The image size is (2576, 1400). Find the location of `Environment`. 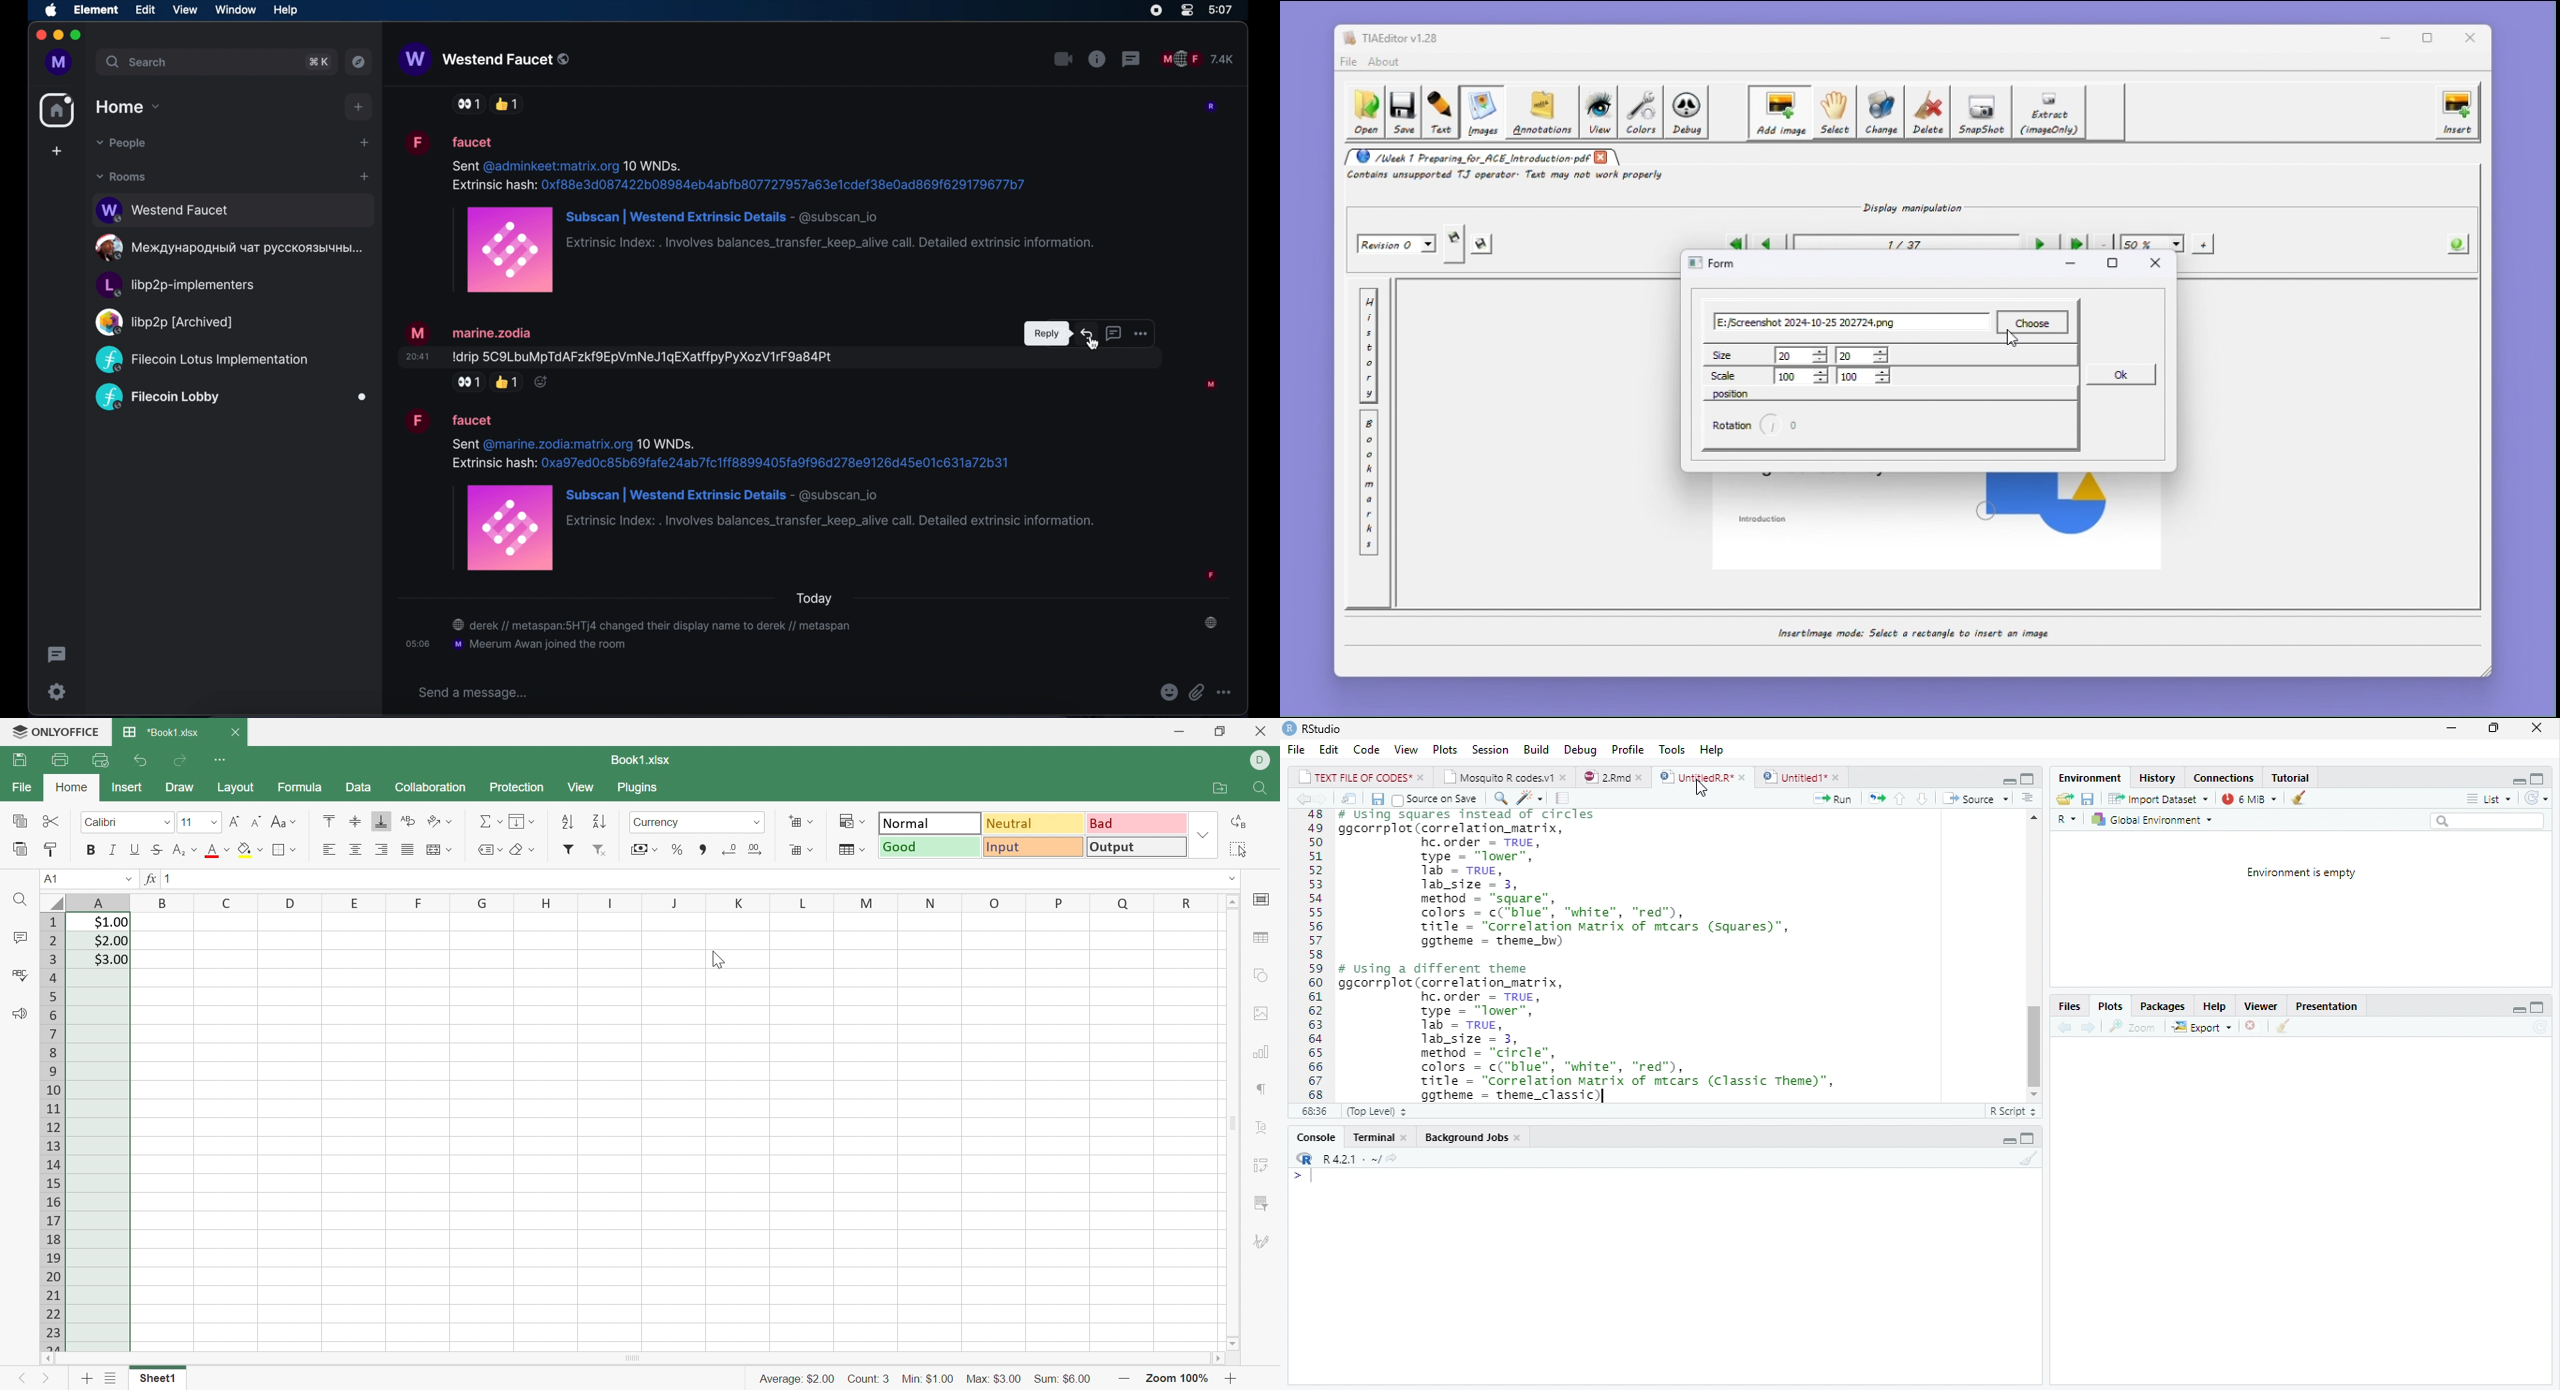

Environment is located at coordinates (2090, 778).